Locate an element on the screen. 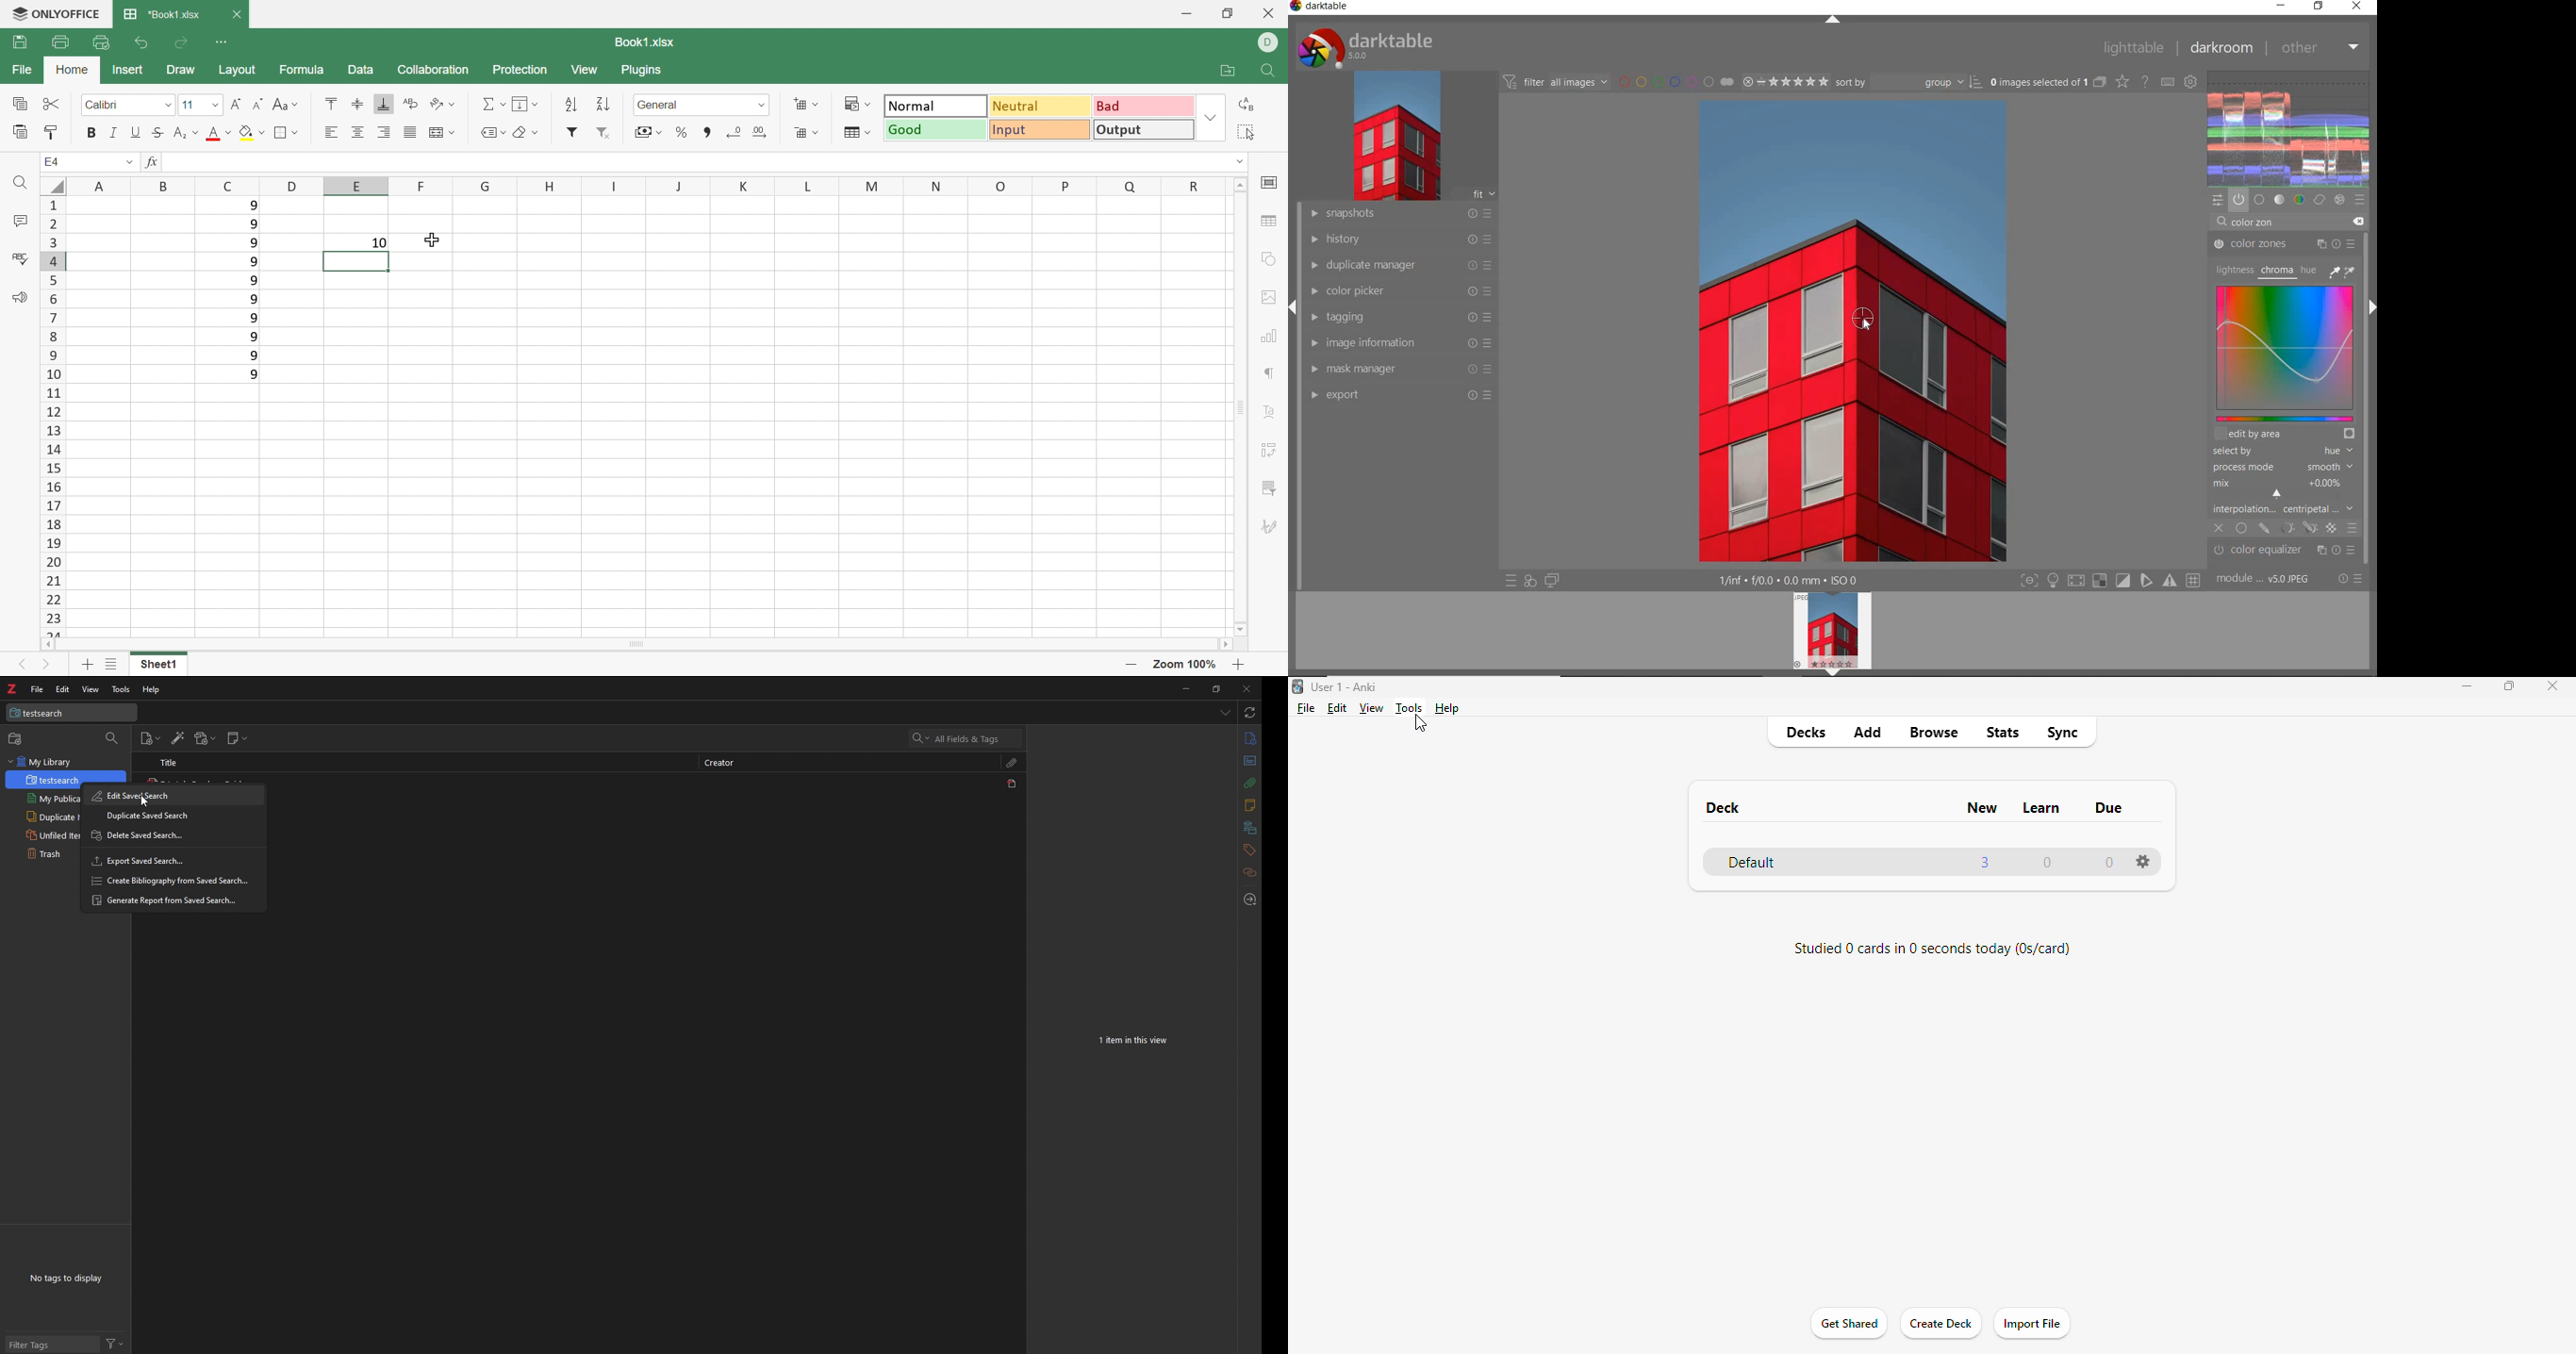 The image size is (2576, 1372). selected Image range rating is located at coordinates (1786, 81).